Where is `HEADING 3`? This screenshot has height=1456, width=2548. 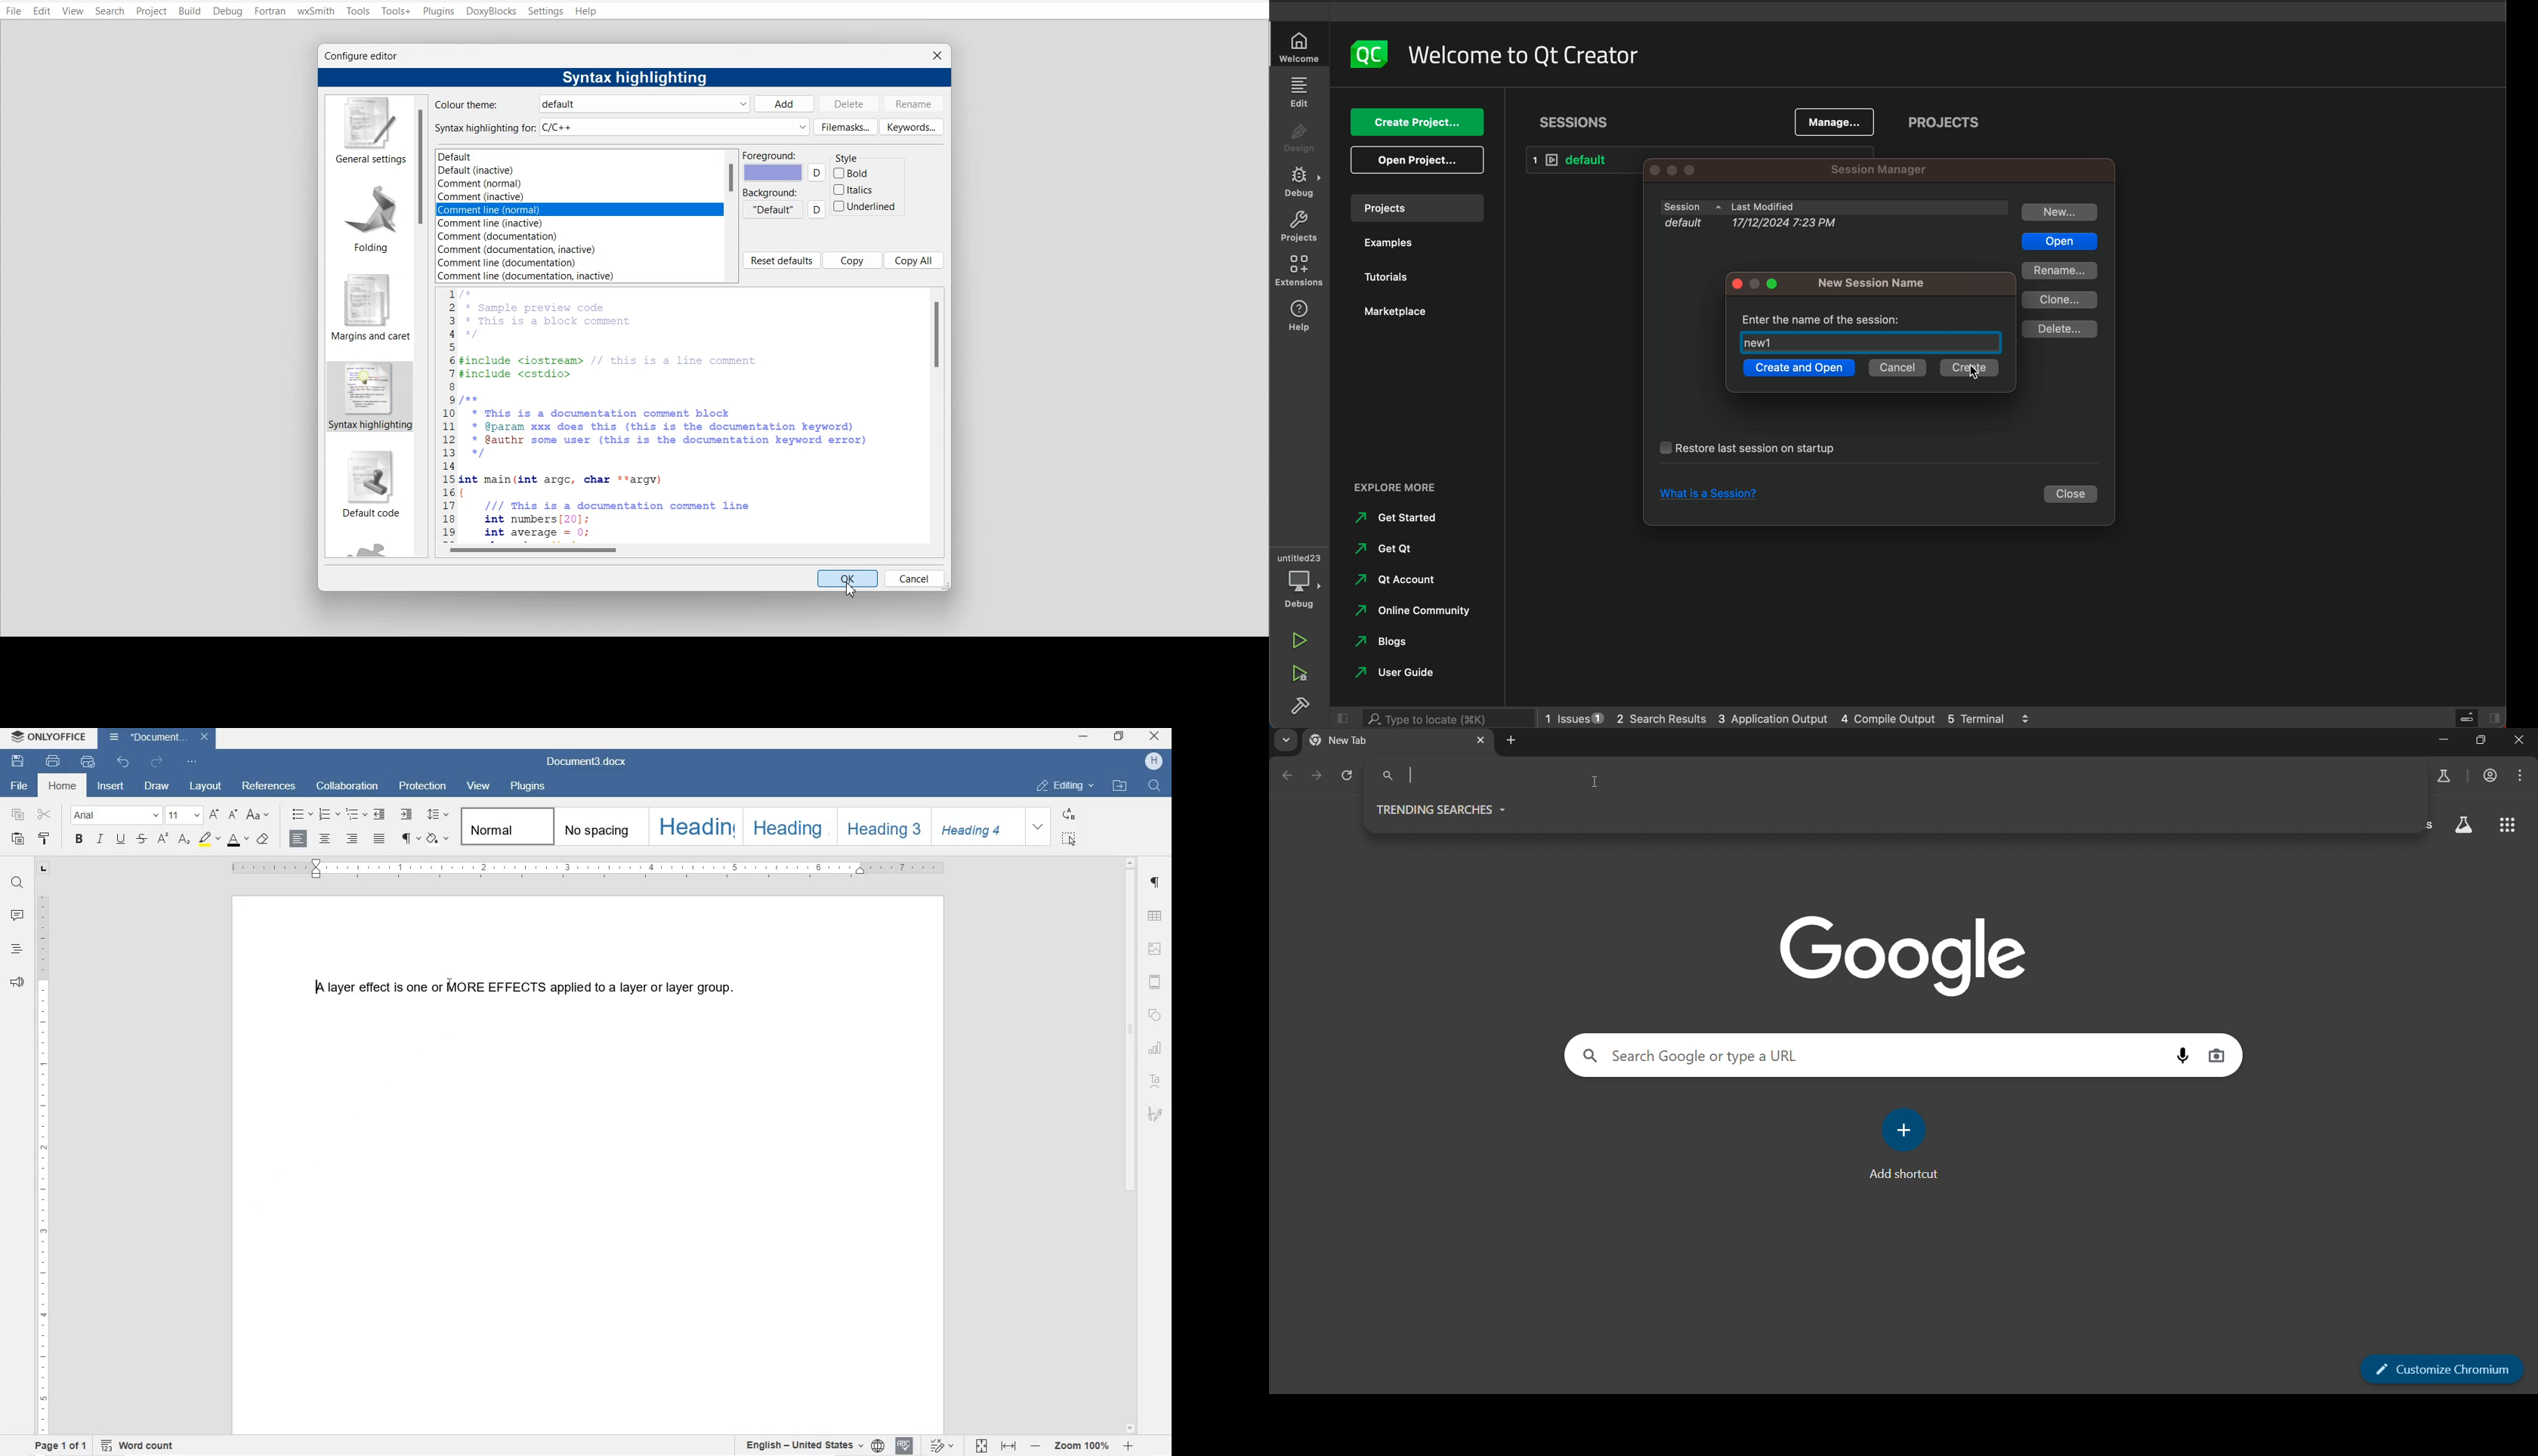 HEADING 3 is located at coordinates (882, 827).